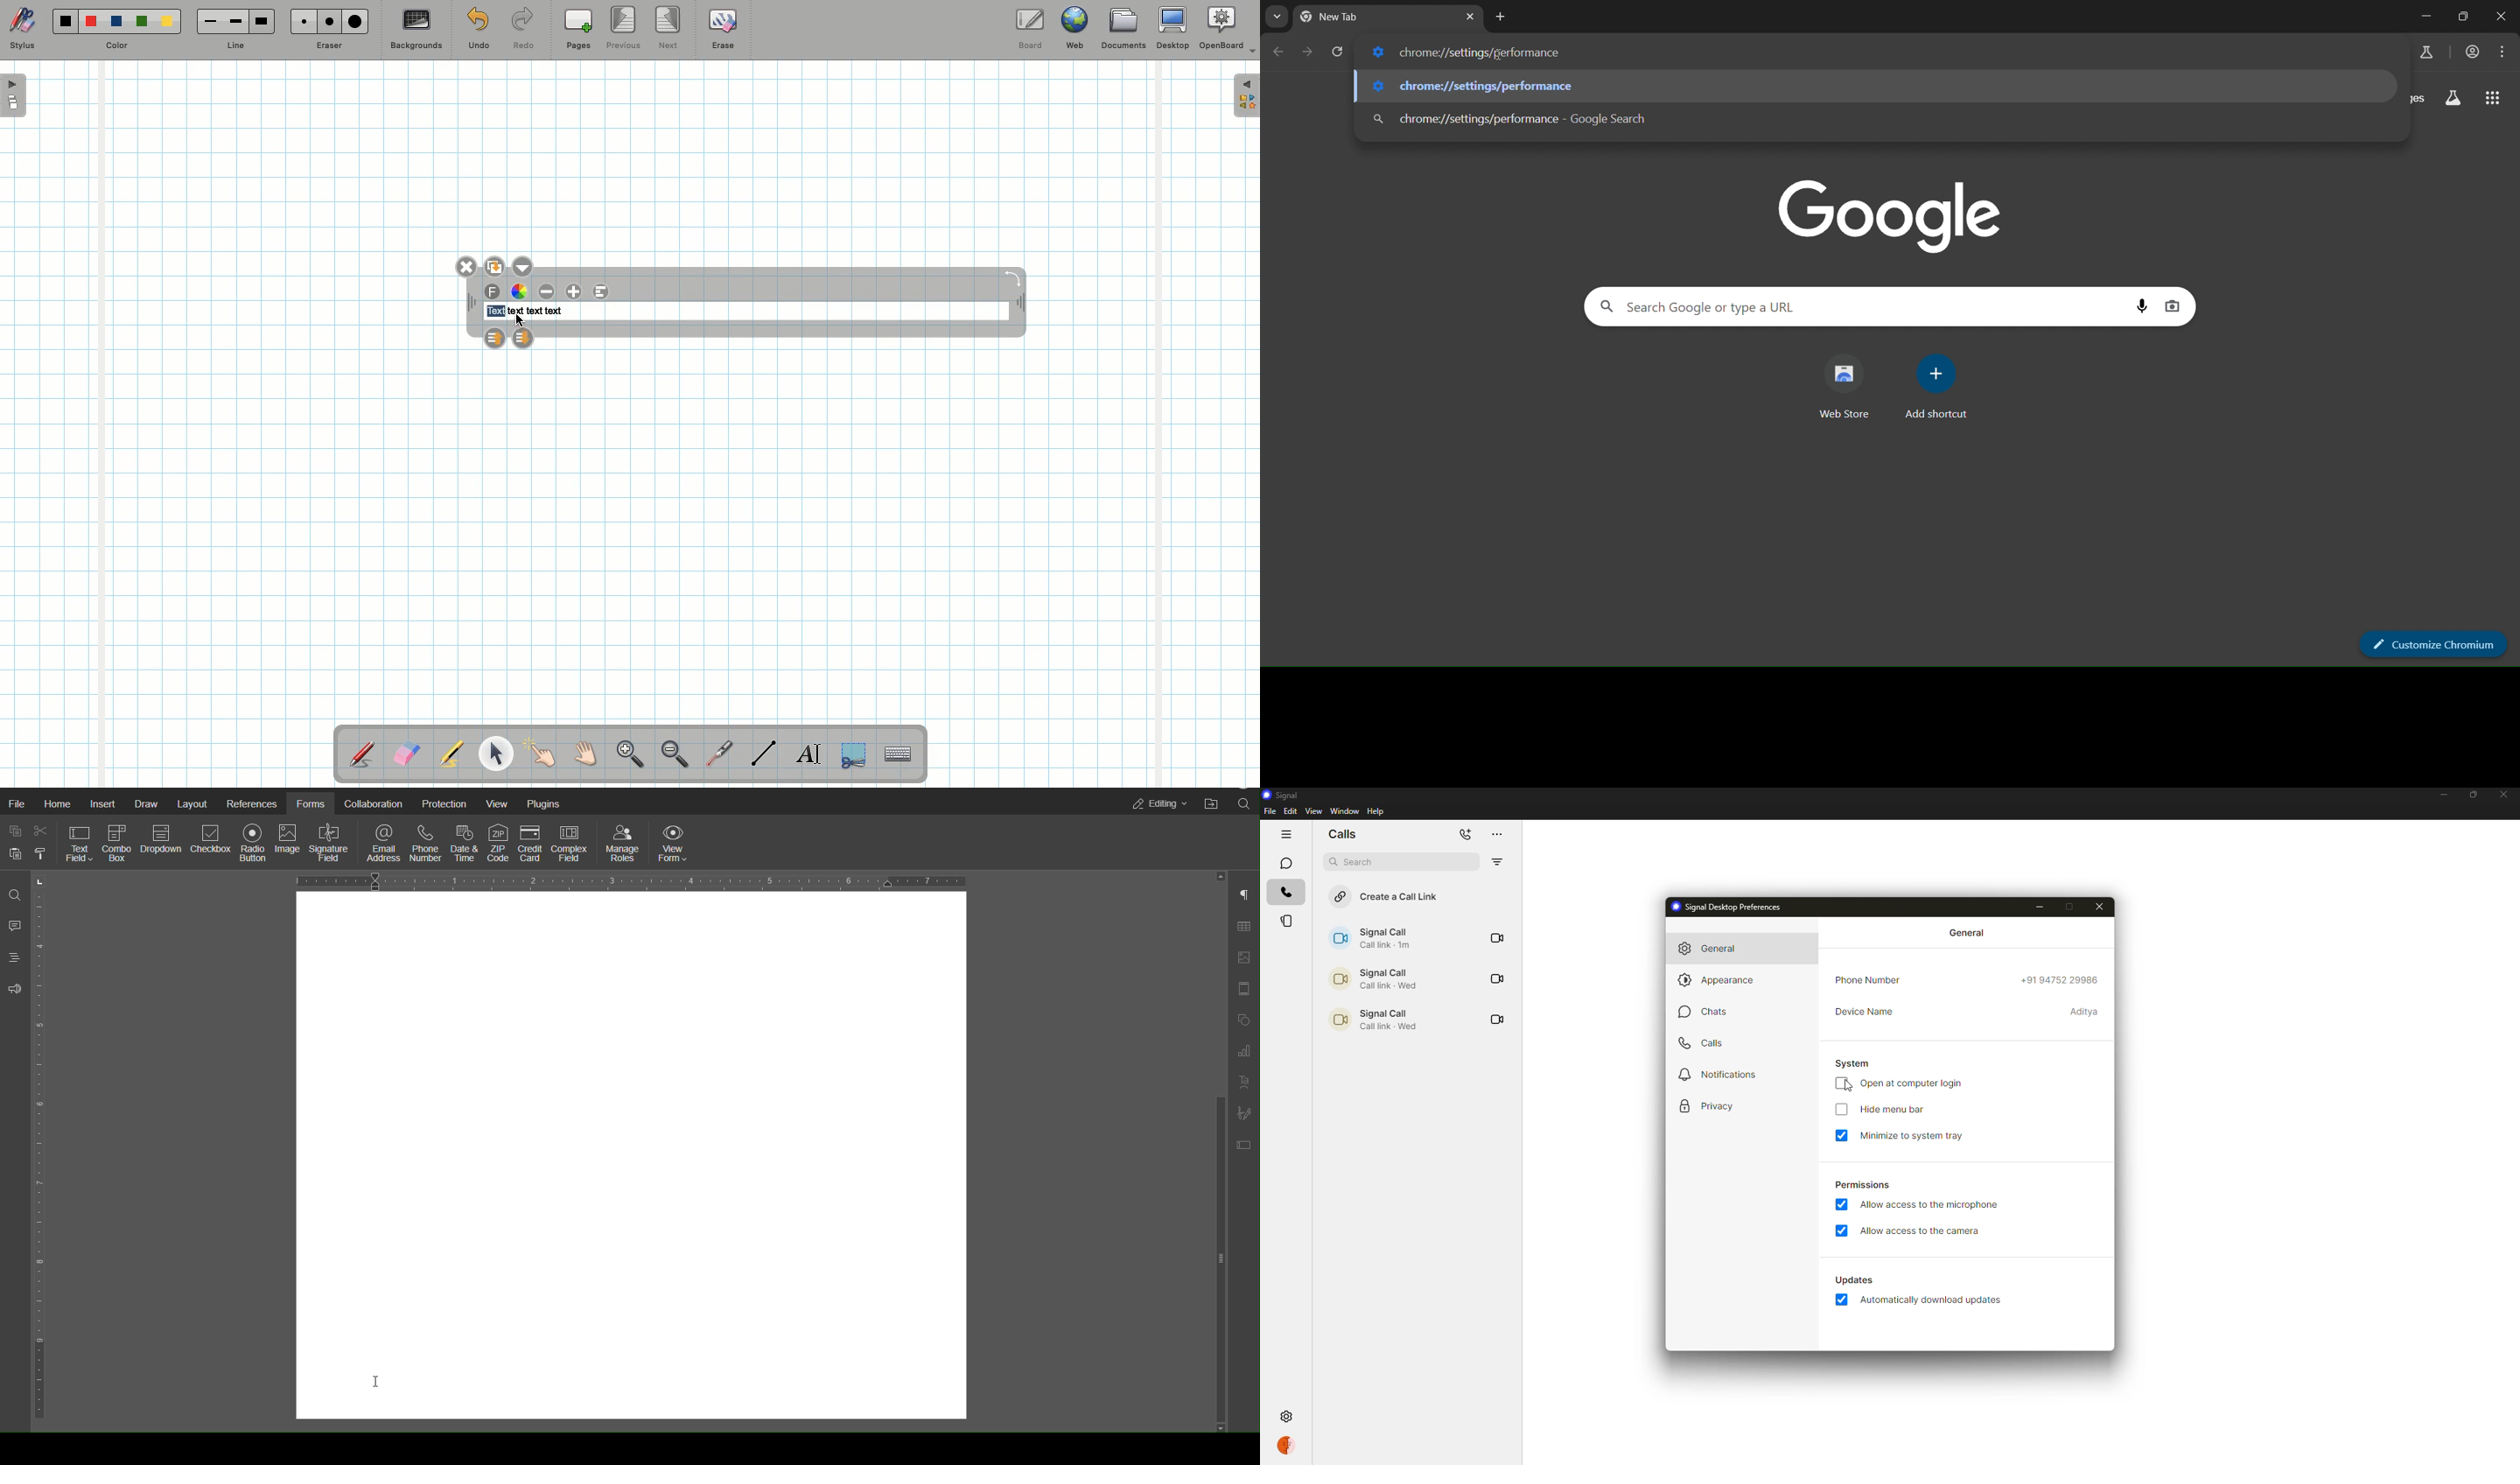 This screenshot has height=1484, width=2520. Describe the element at coordinates (38, 1149) in the screenshot. I see `Vertical Ruler` at that location.